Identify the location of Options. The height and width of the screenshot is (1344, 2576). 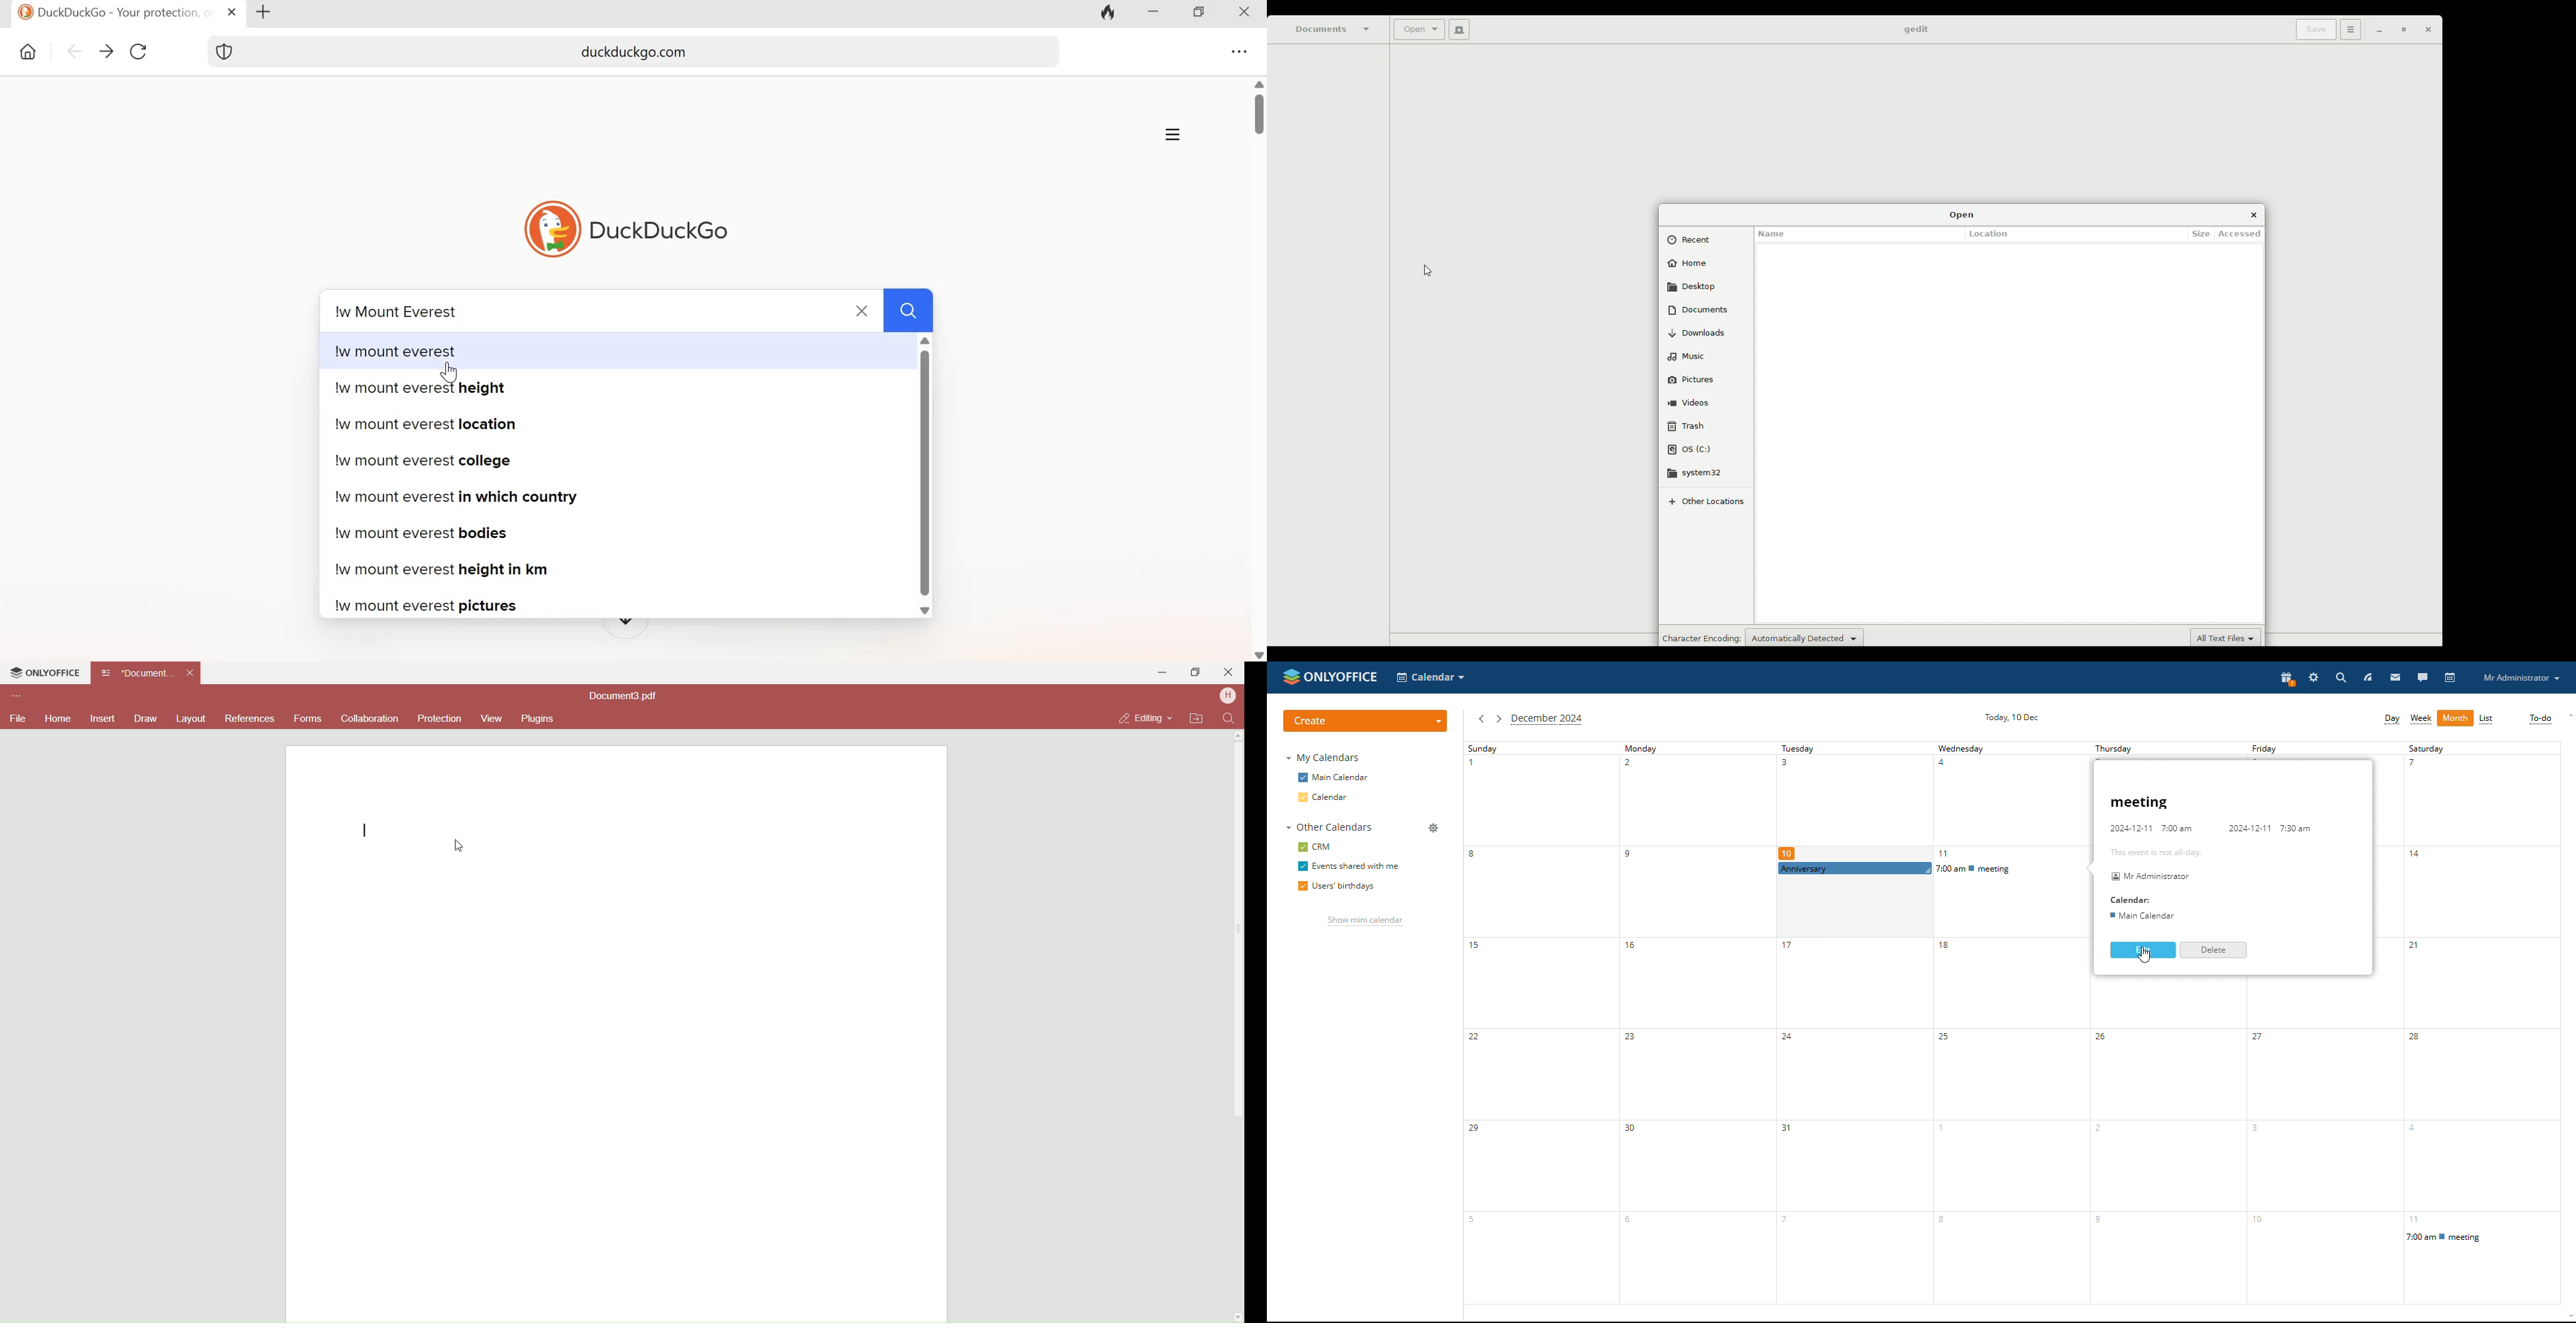
(2349, 29).